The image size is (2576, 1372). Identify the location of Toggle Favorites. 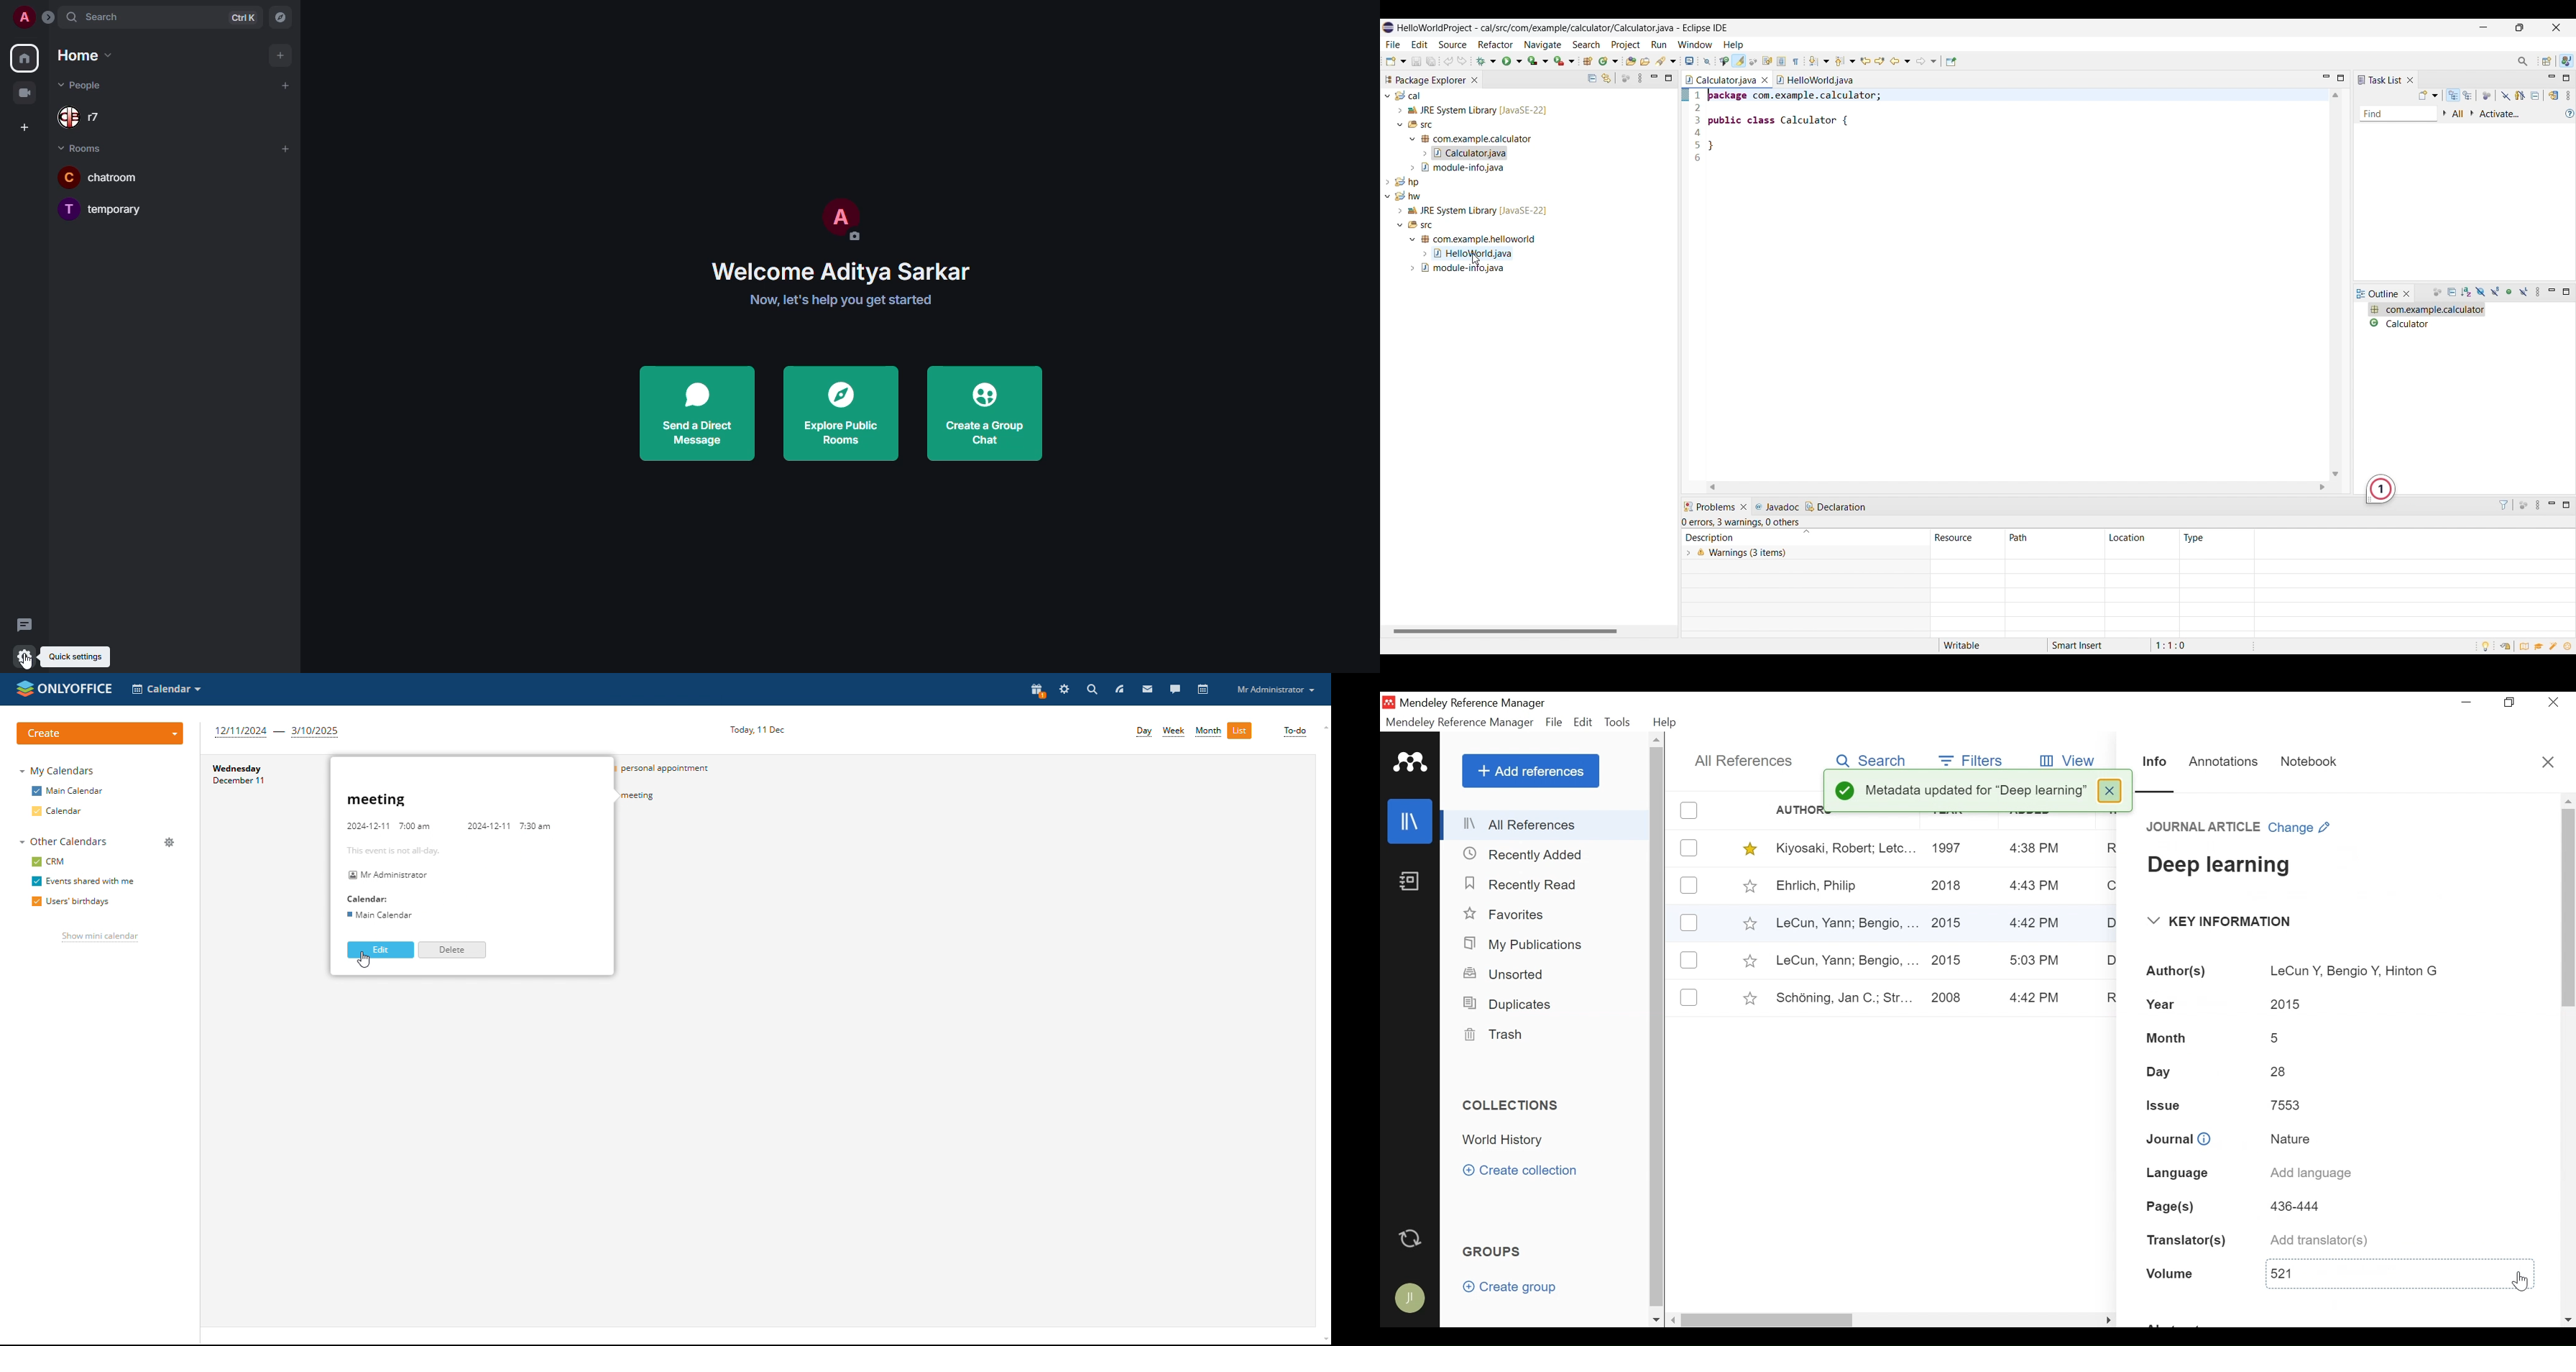
(1749, 923).